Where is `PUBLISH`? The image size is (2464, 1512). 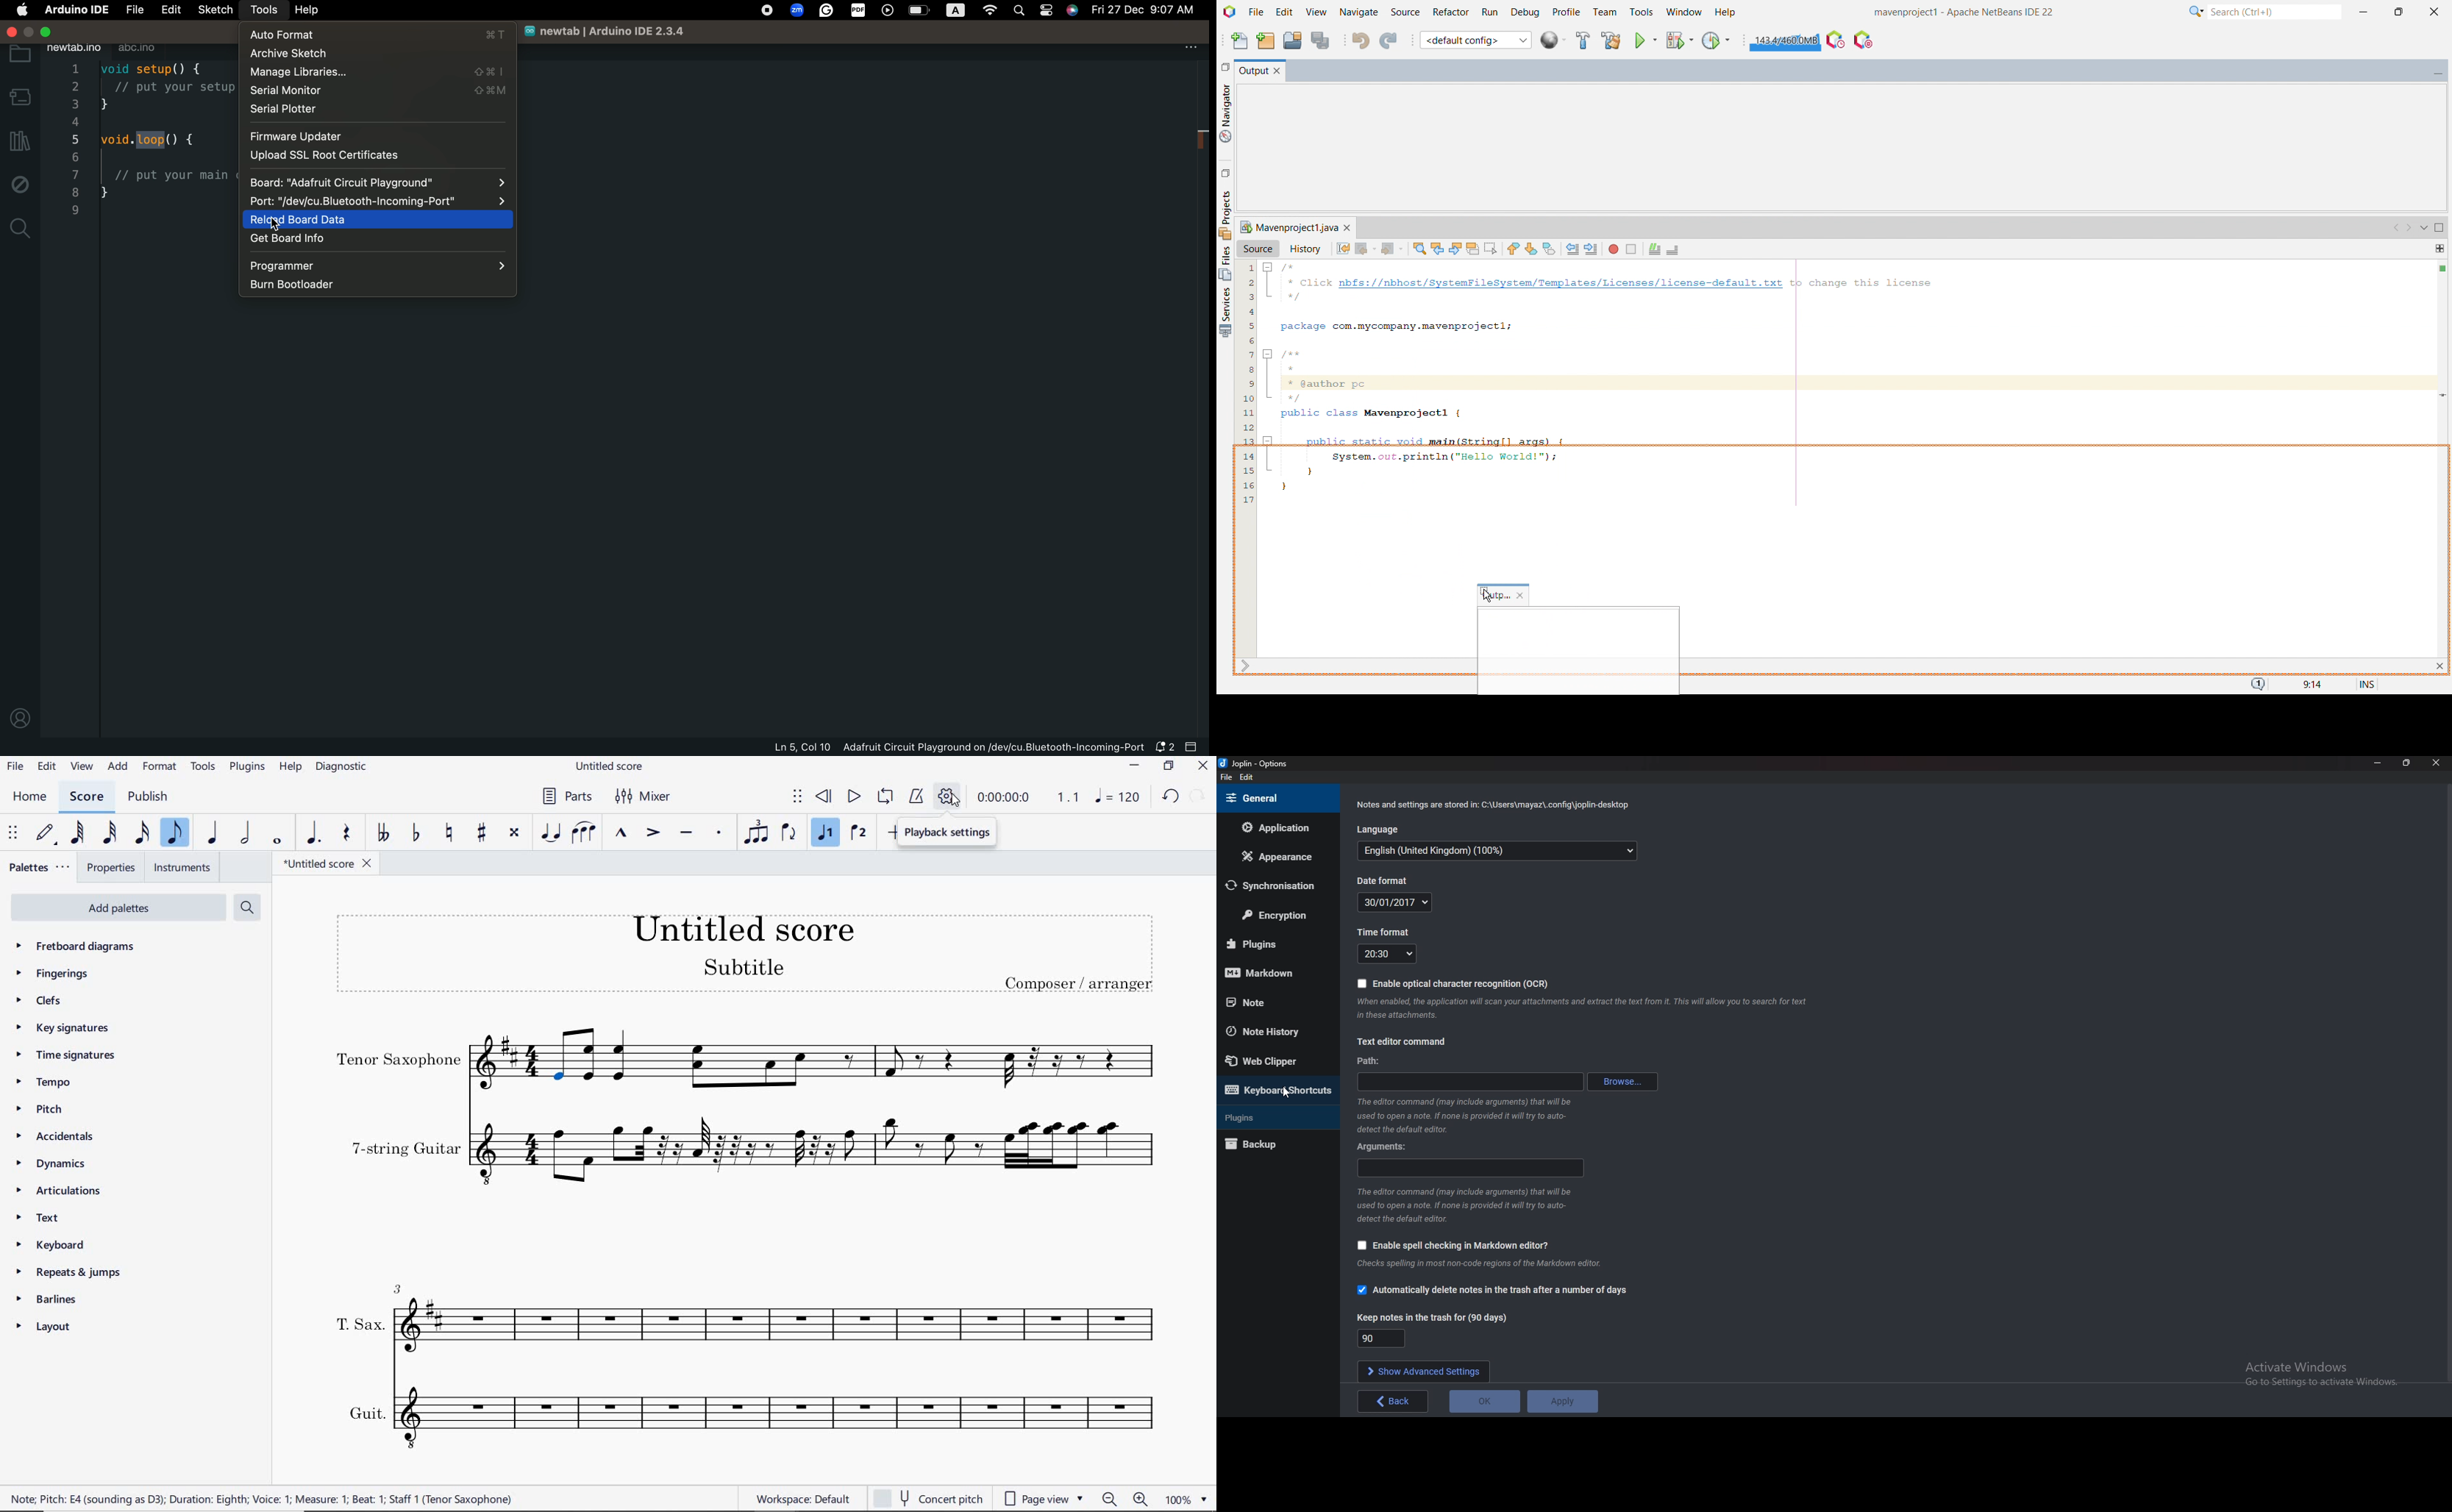
PUBLISH is located at coordinates (148, 799).